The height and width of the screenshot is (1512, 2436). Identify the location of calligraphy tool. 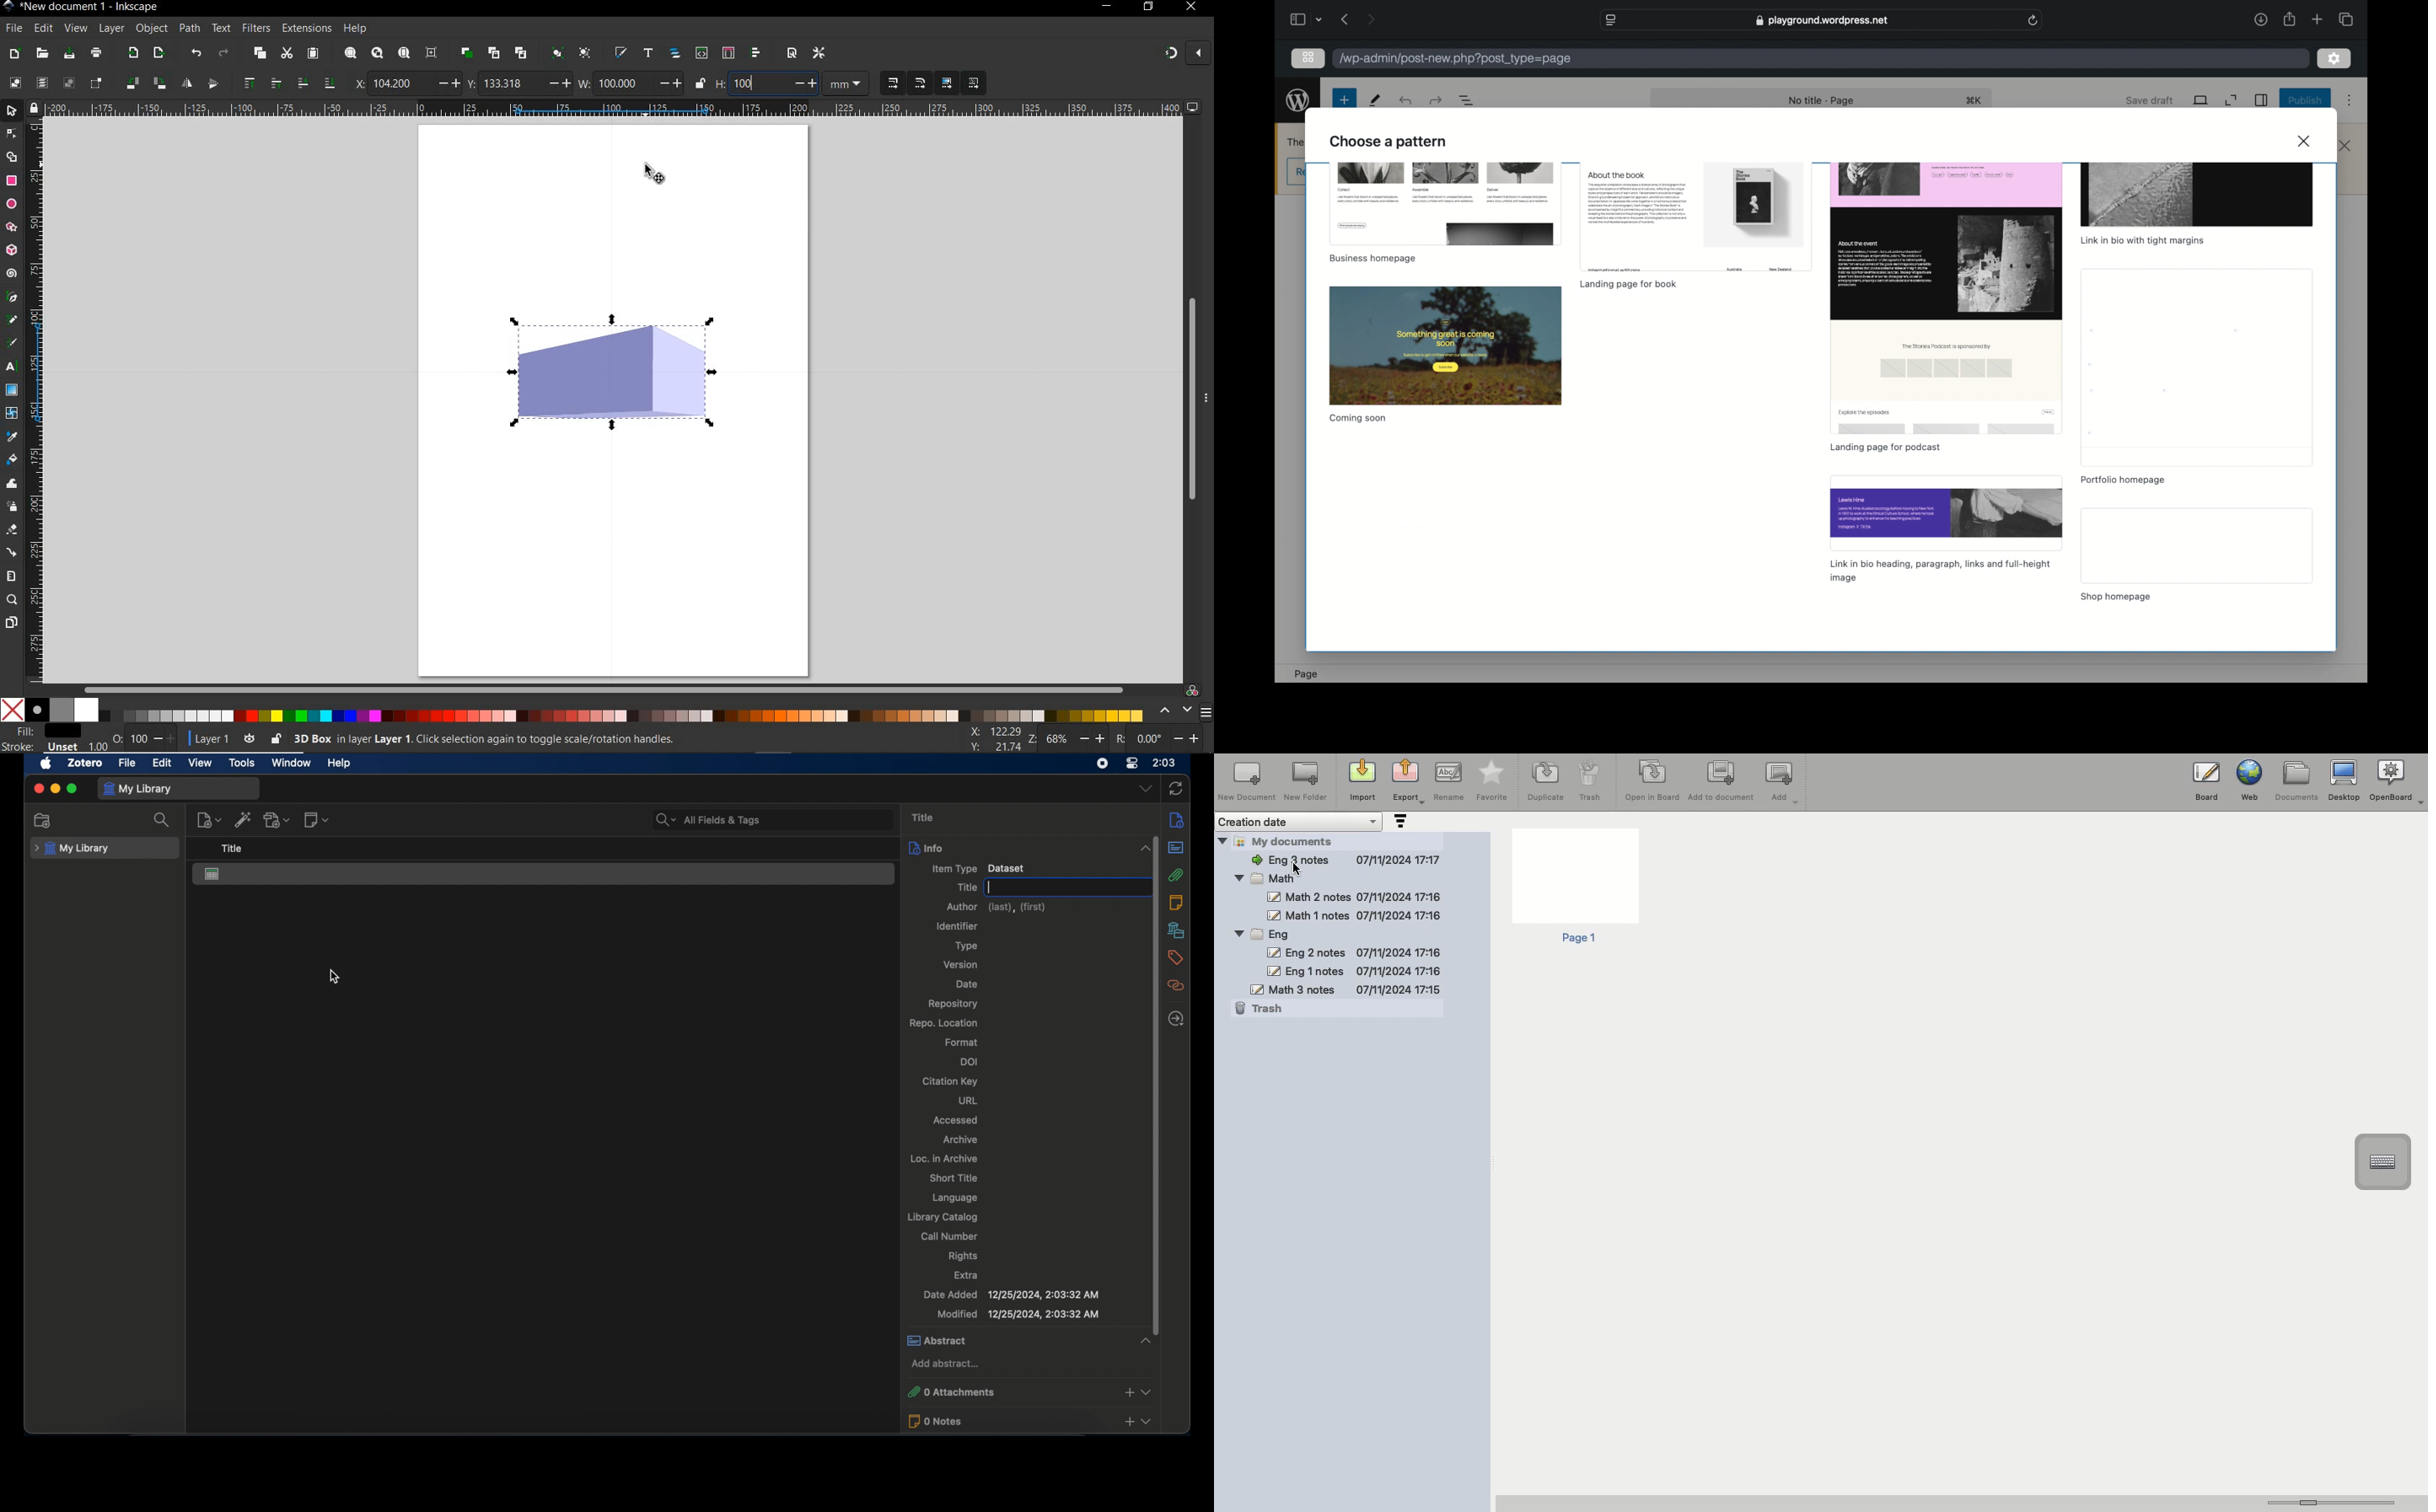
(12, 345).